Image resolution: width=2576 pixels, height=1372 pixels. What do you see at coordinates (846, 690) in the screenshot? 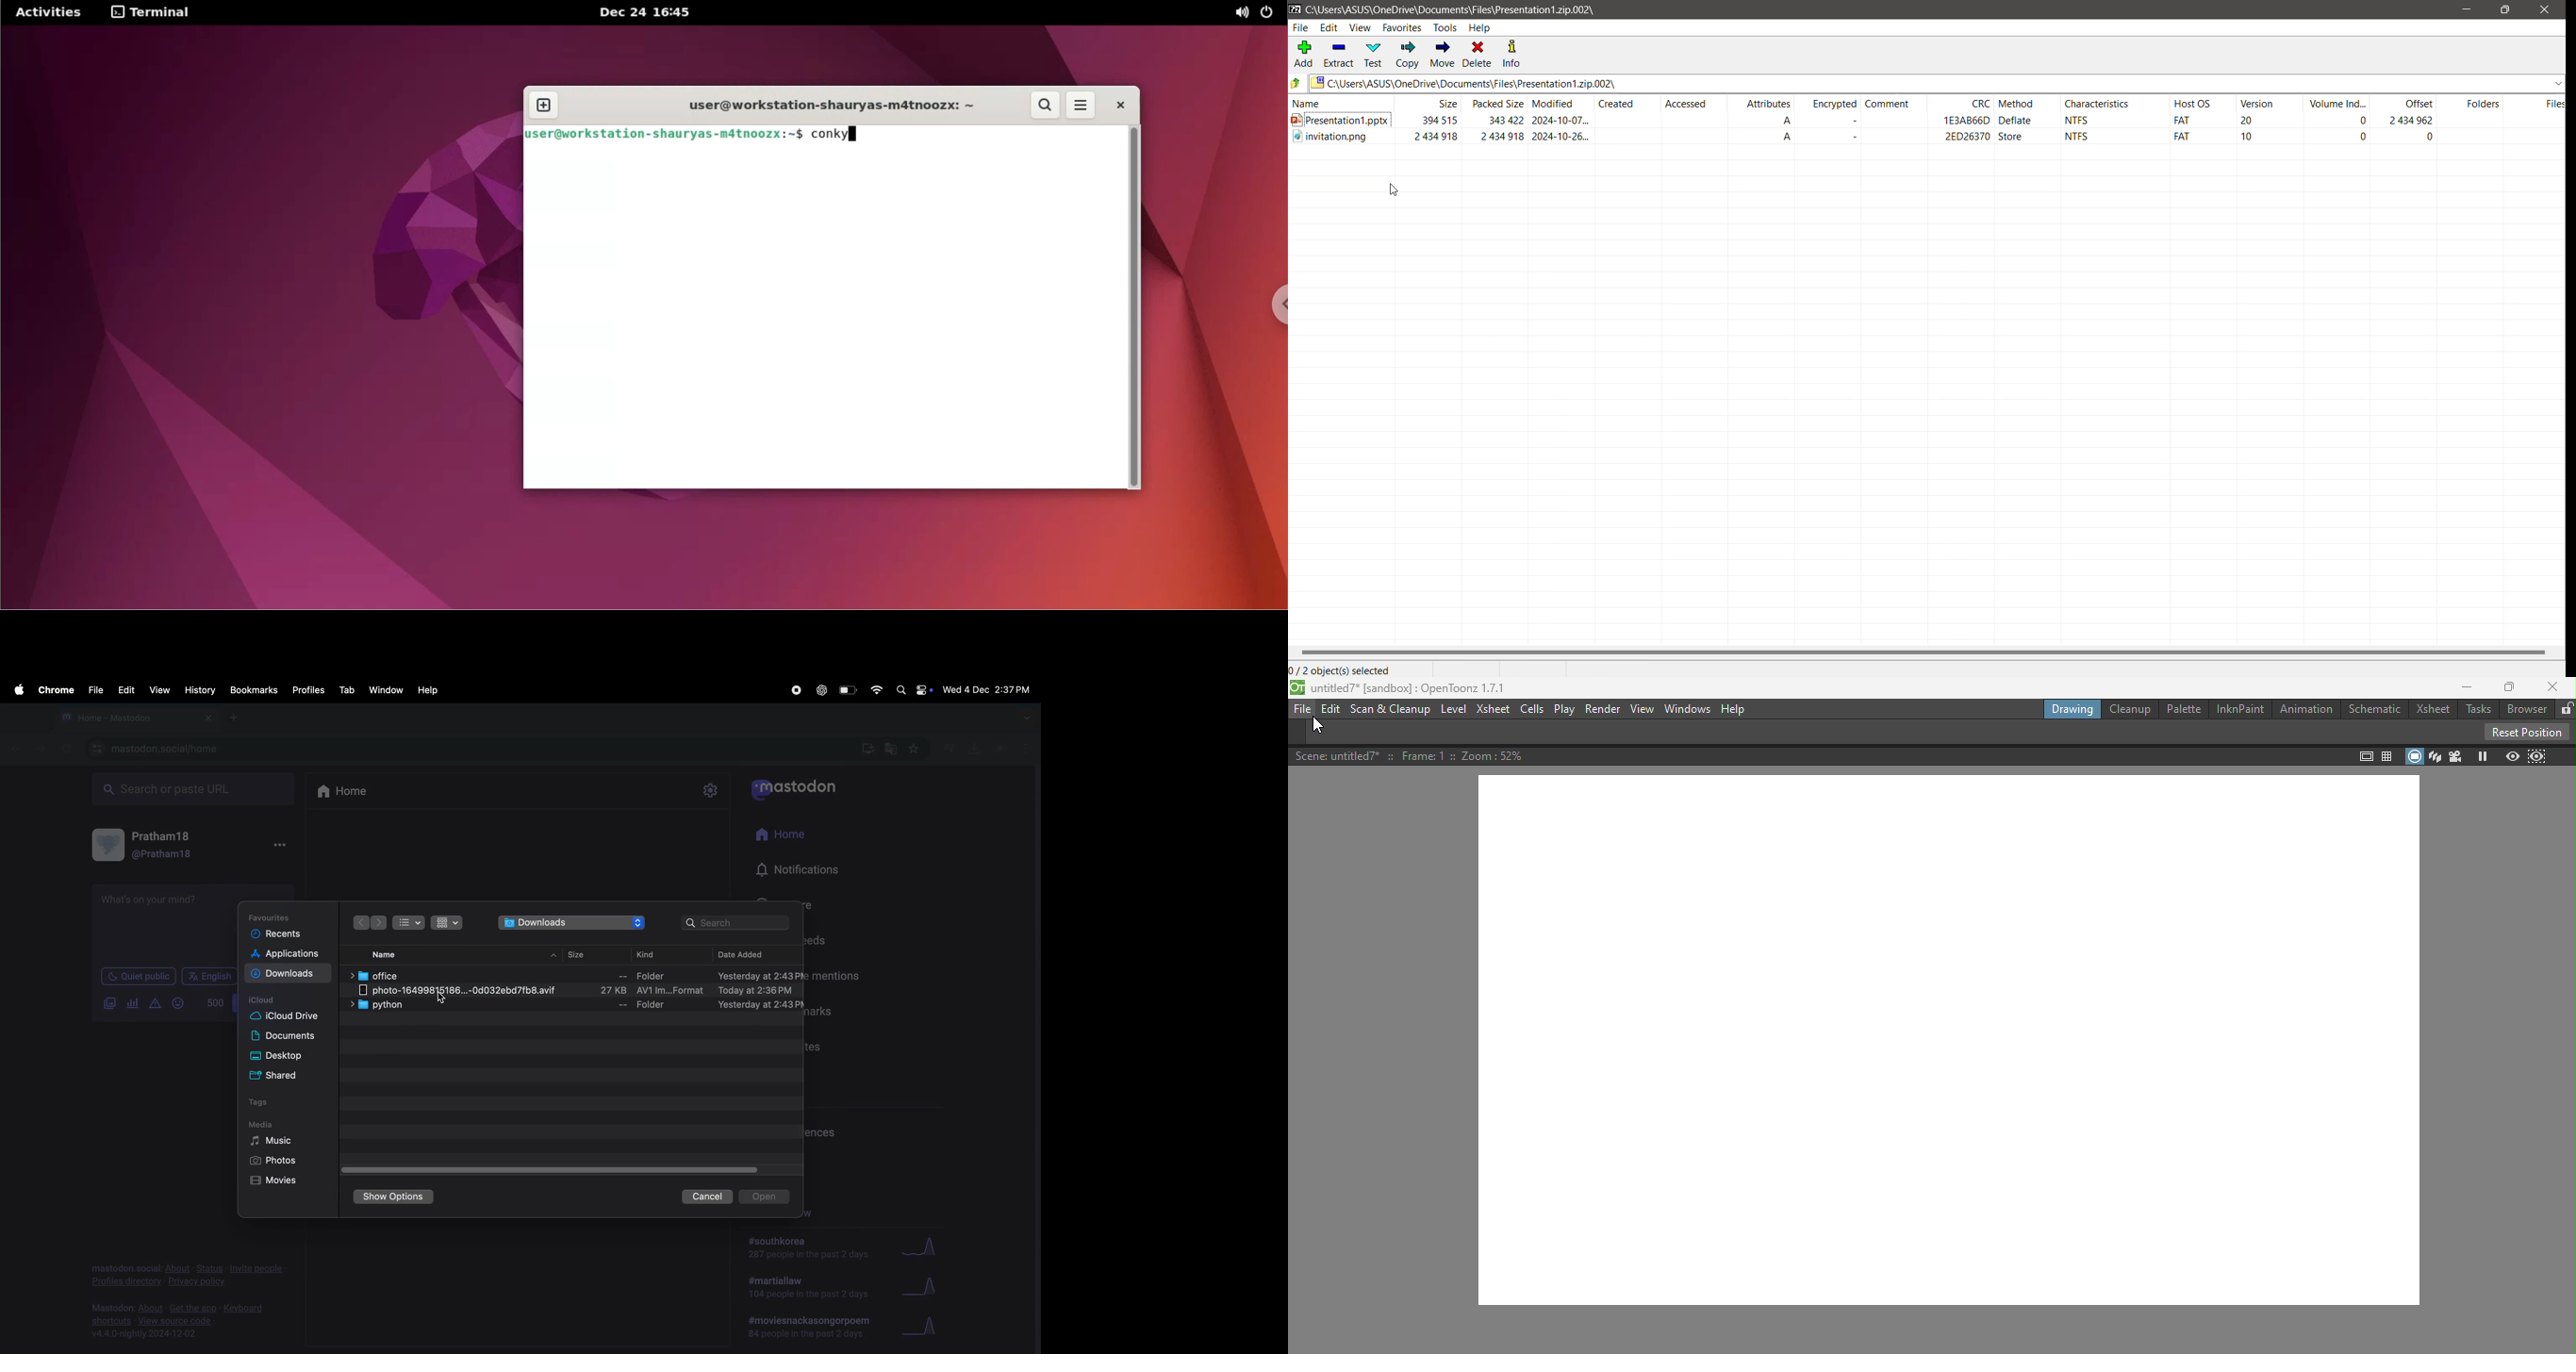
I see `battery` at bounding box center [846, 690].